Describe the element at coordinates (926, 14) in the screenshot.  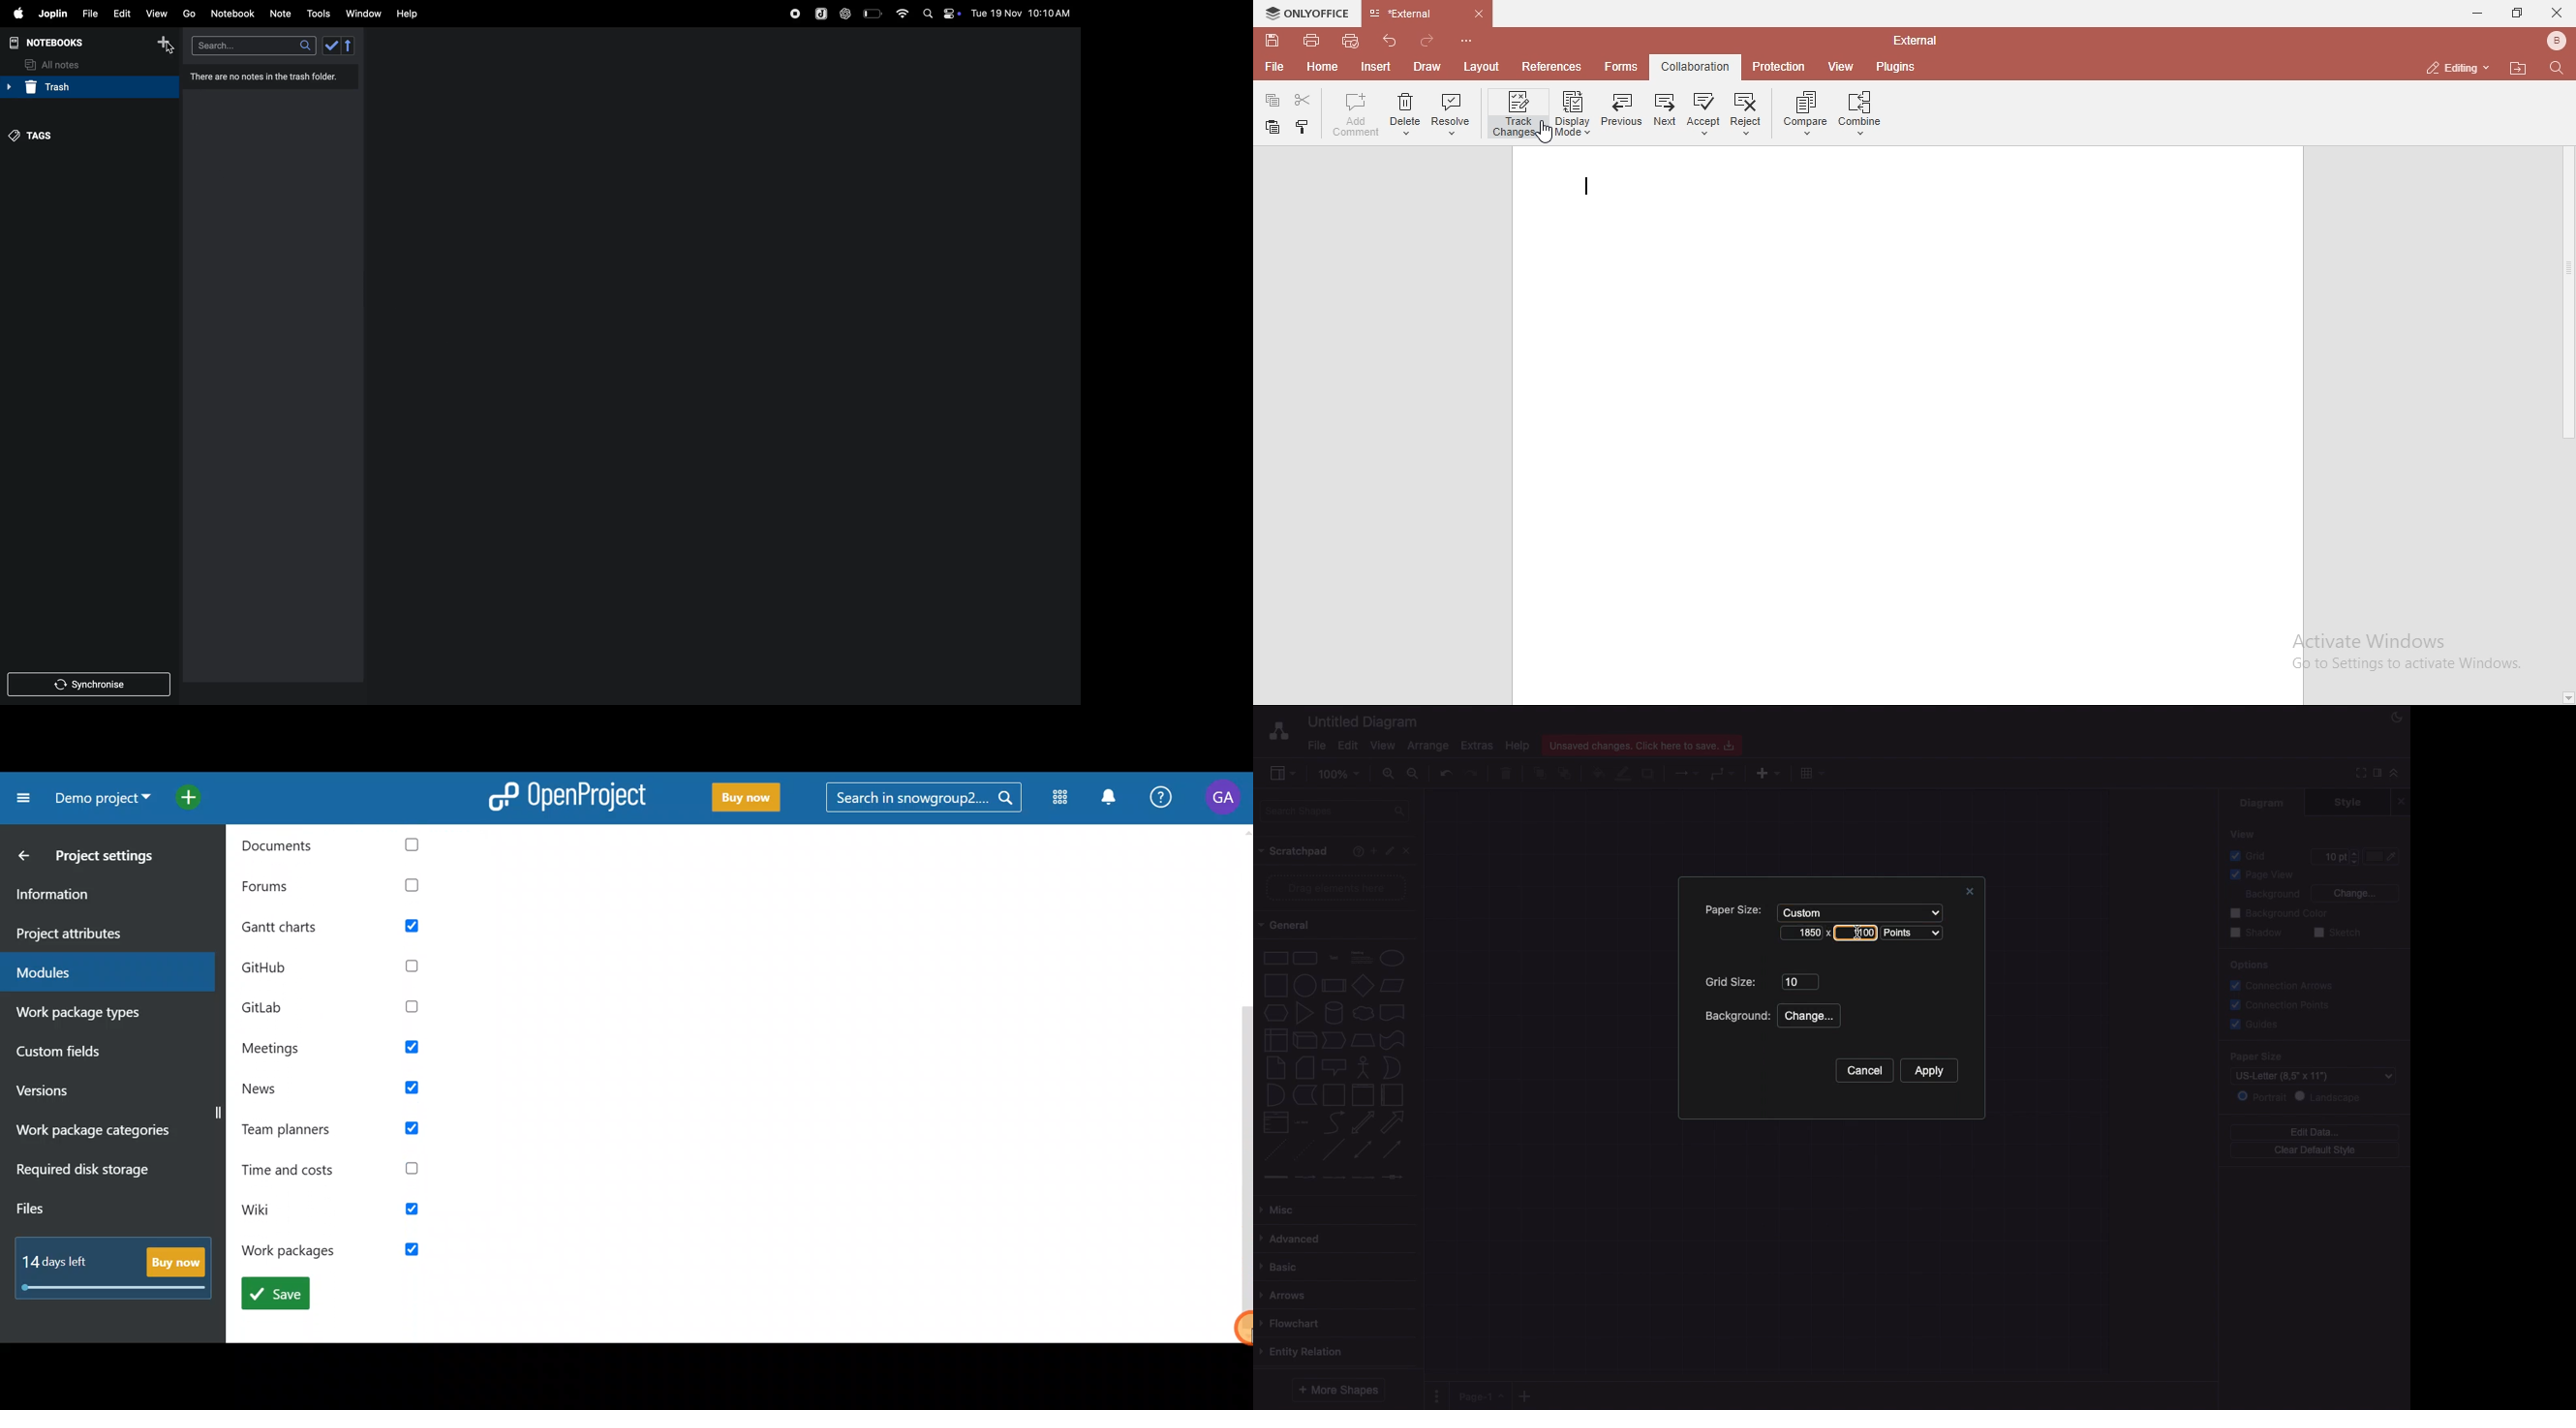
I see `search` at that location.